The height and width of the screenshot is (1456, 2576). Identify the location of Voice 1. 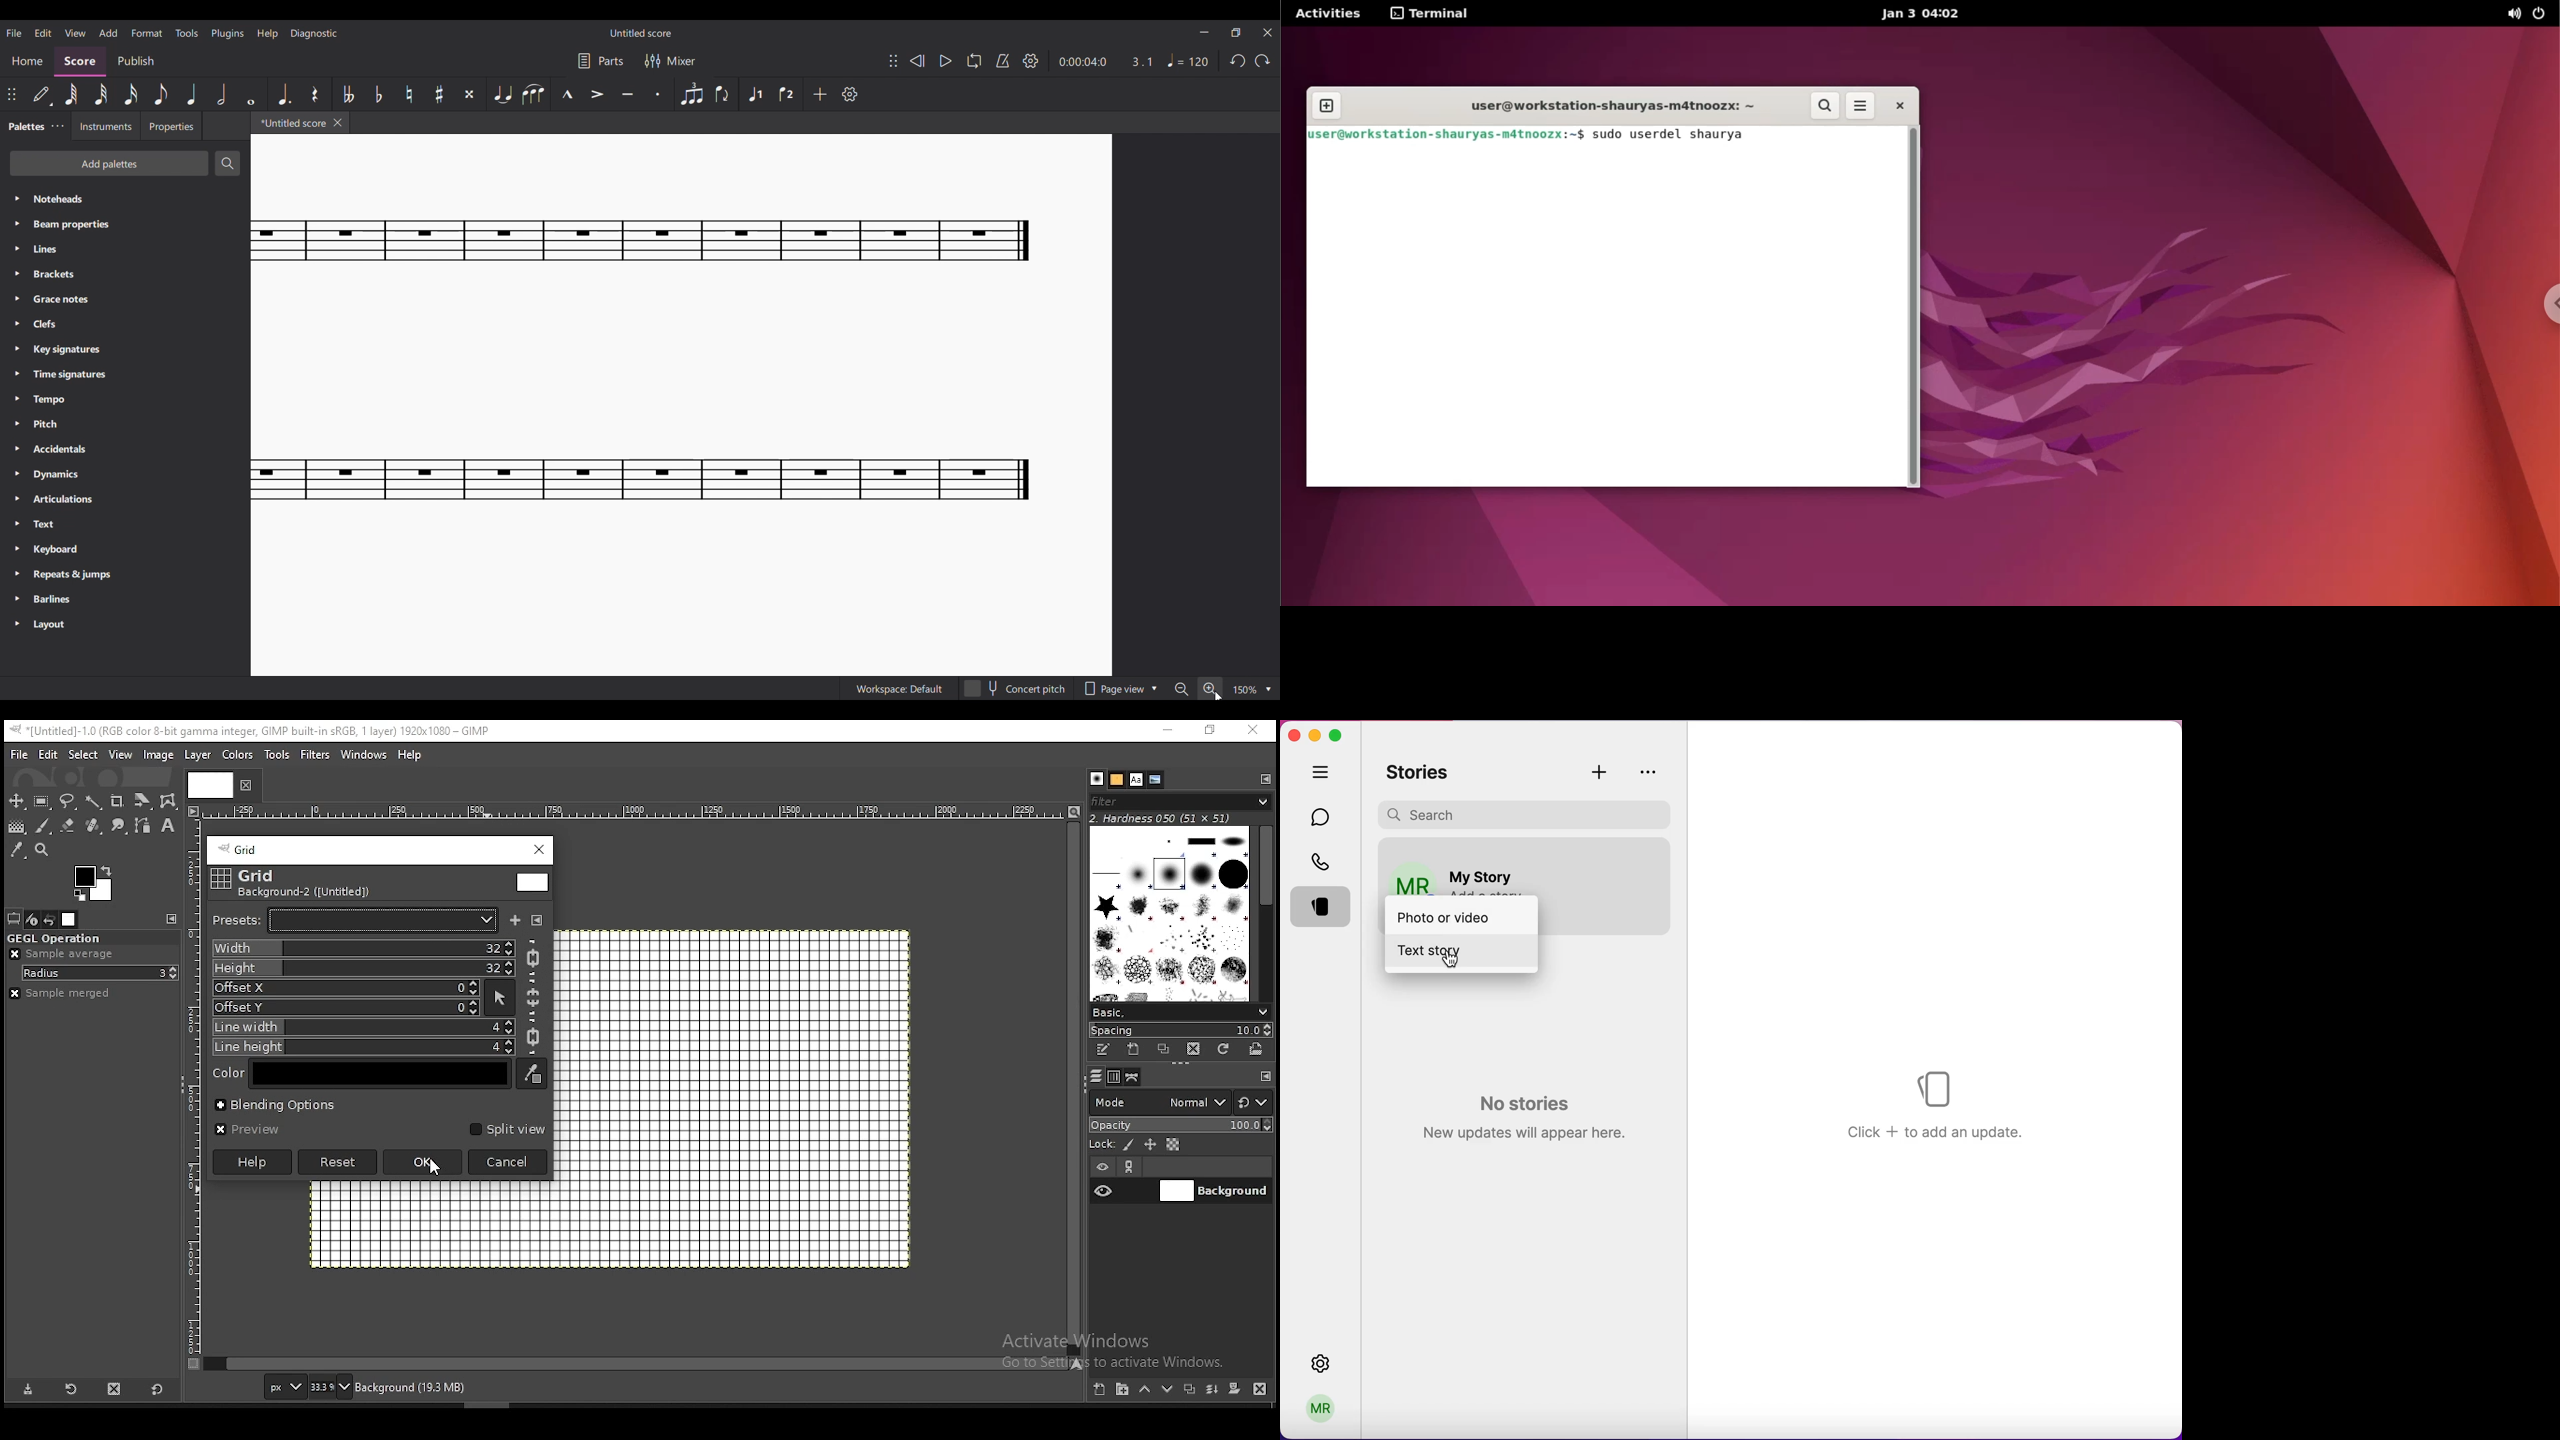
(755, 94).